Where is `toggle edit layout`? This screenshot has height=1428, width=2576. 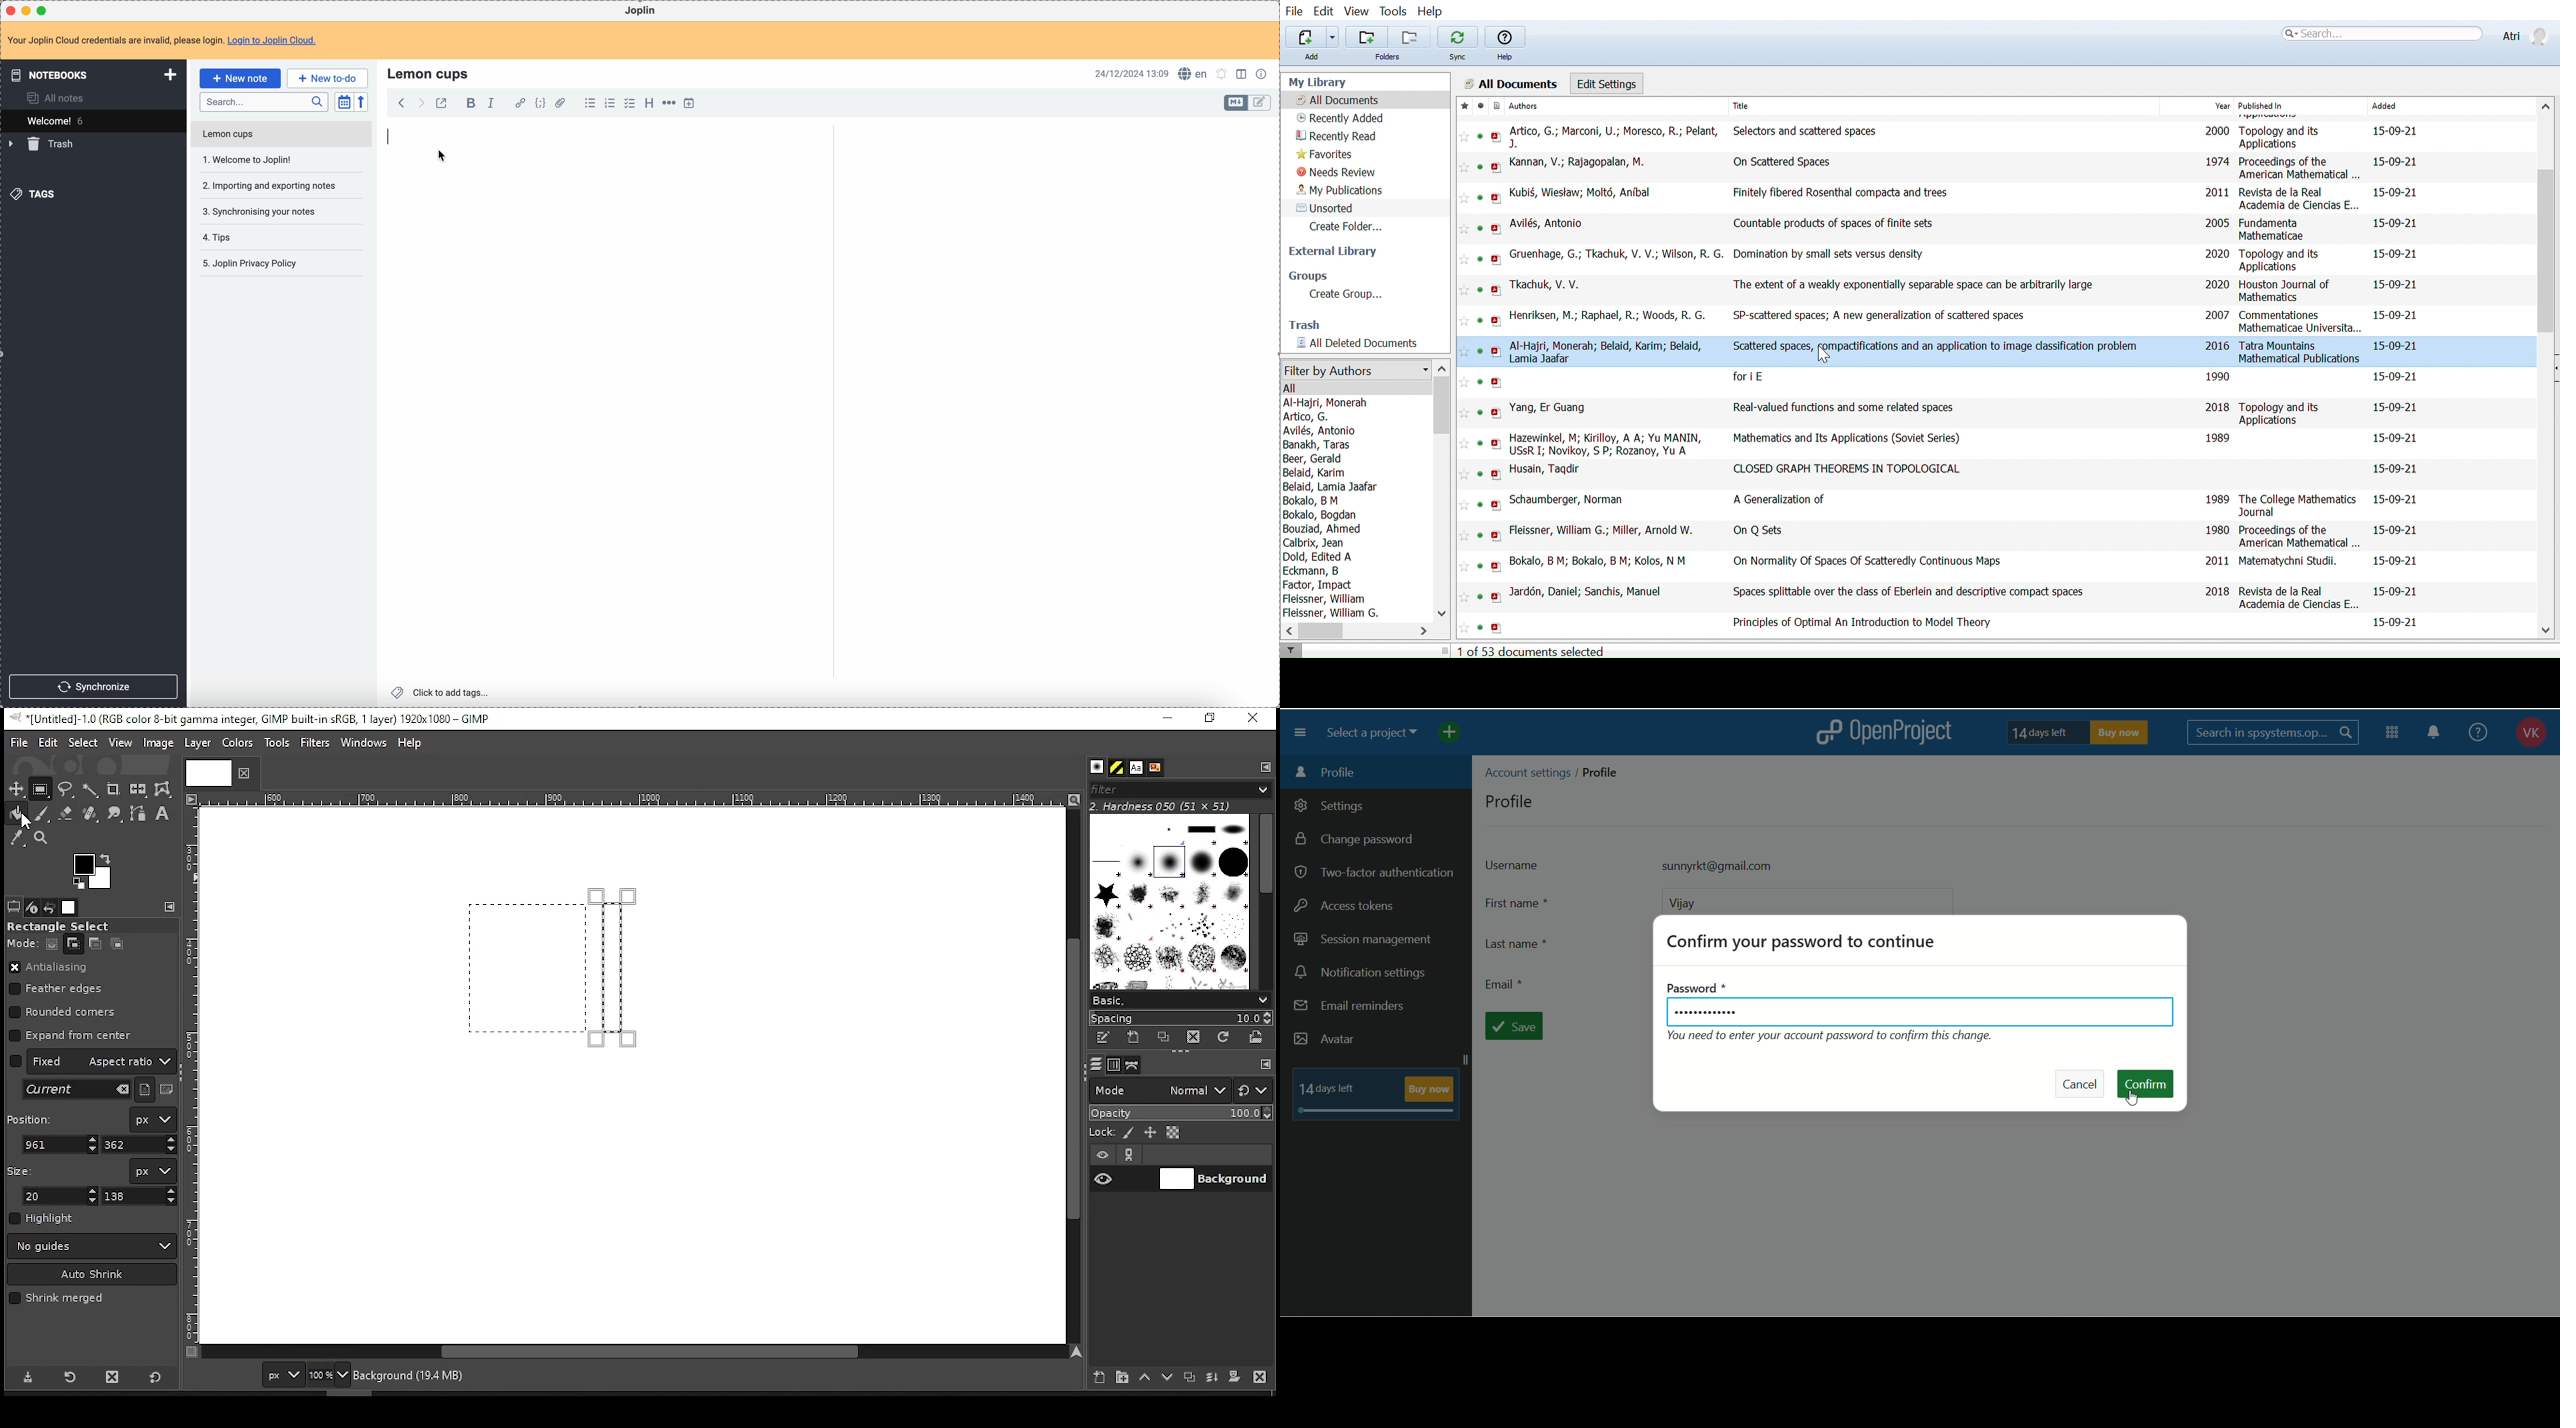
toggle edit layout is located at coordinates (1236, 103).